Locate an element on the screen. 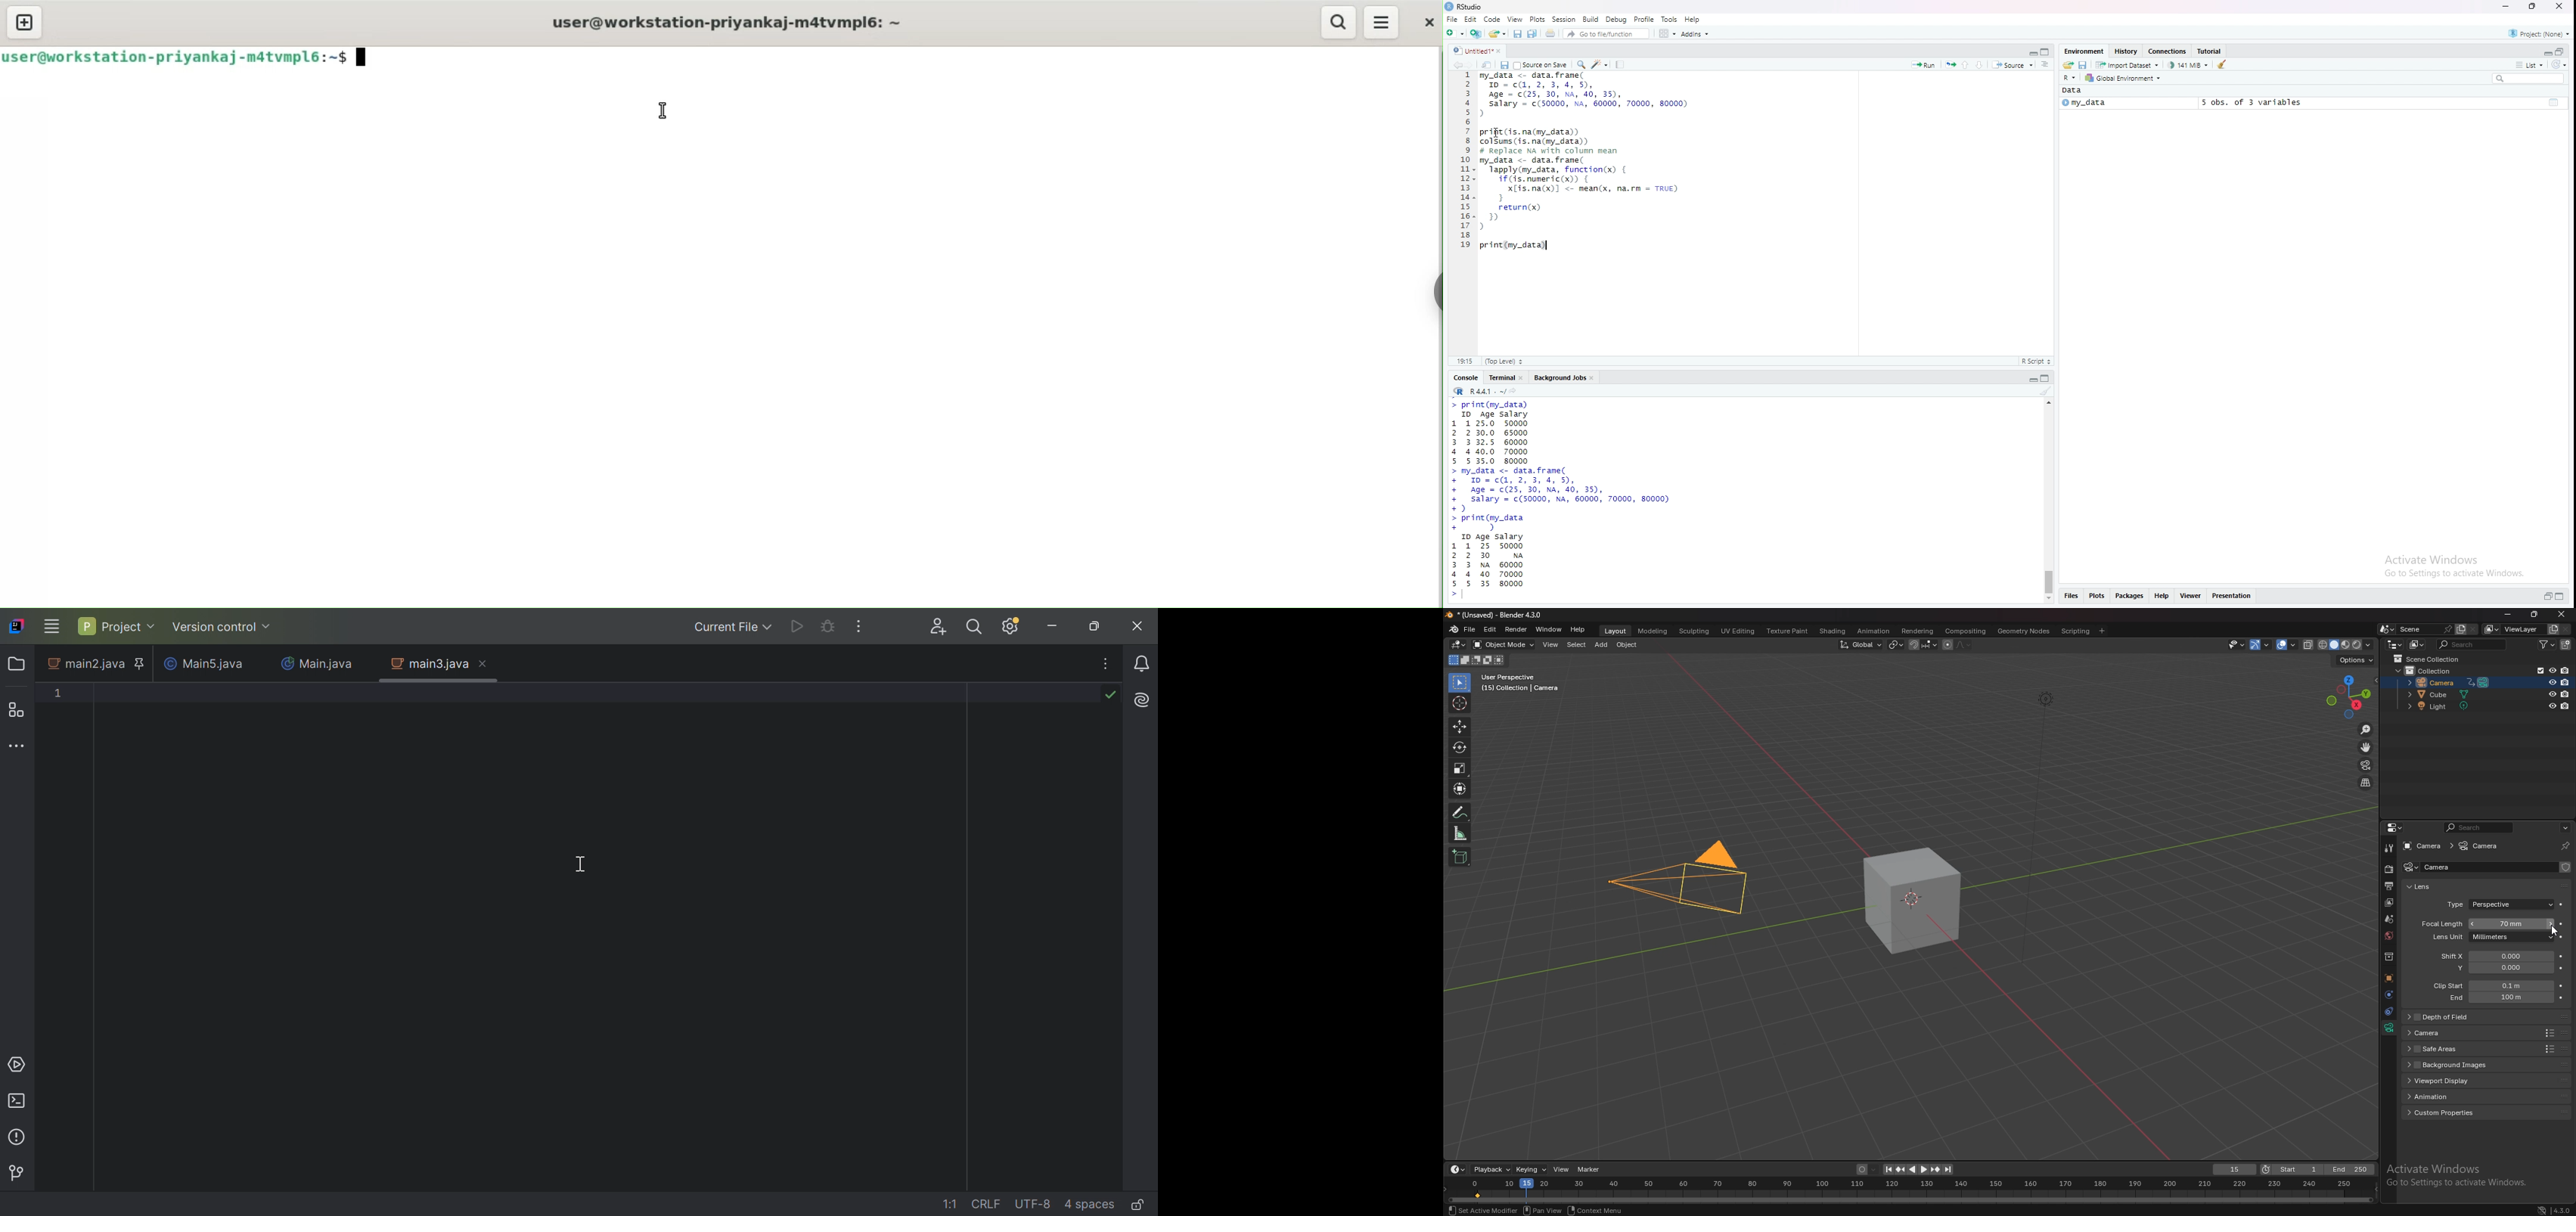 The width and height of the screenshot is (2576, 1232). info is located at coordinates (1520, 683).